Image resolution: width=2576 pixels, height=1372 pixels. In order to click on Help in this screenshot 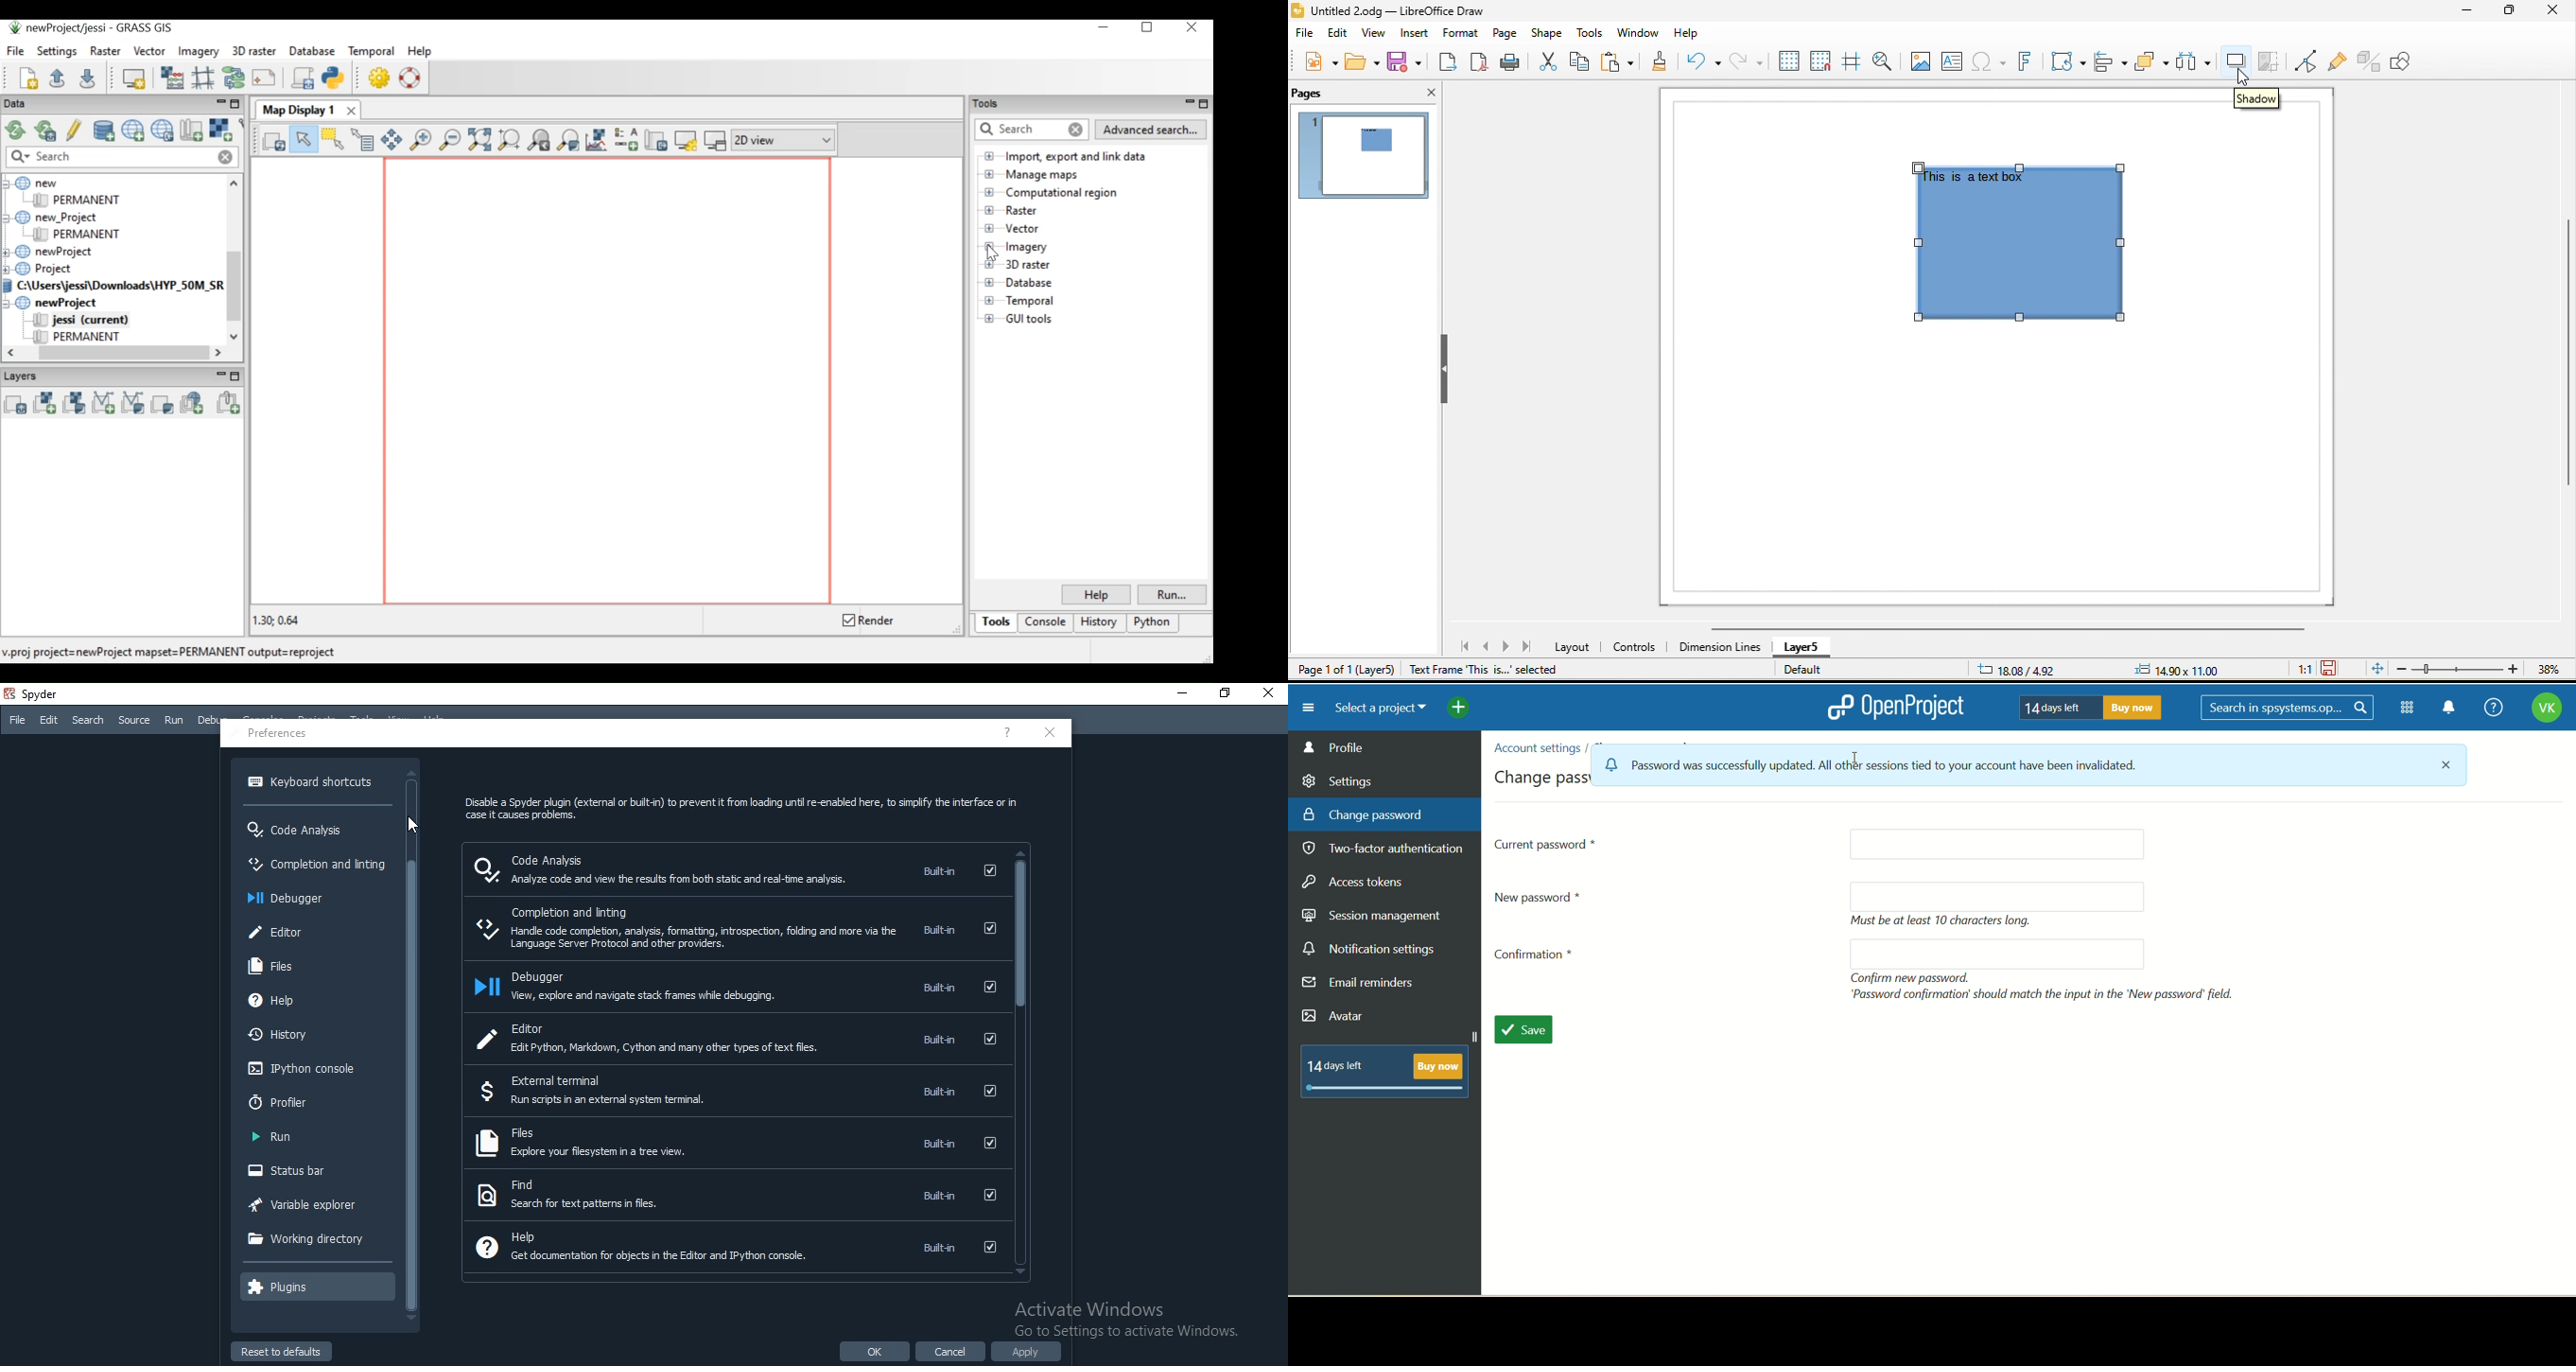, I will do `click(511, 1236)`.